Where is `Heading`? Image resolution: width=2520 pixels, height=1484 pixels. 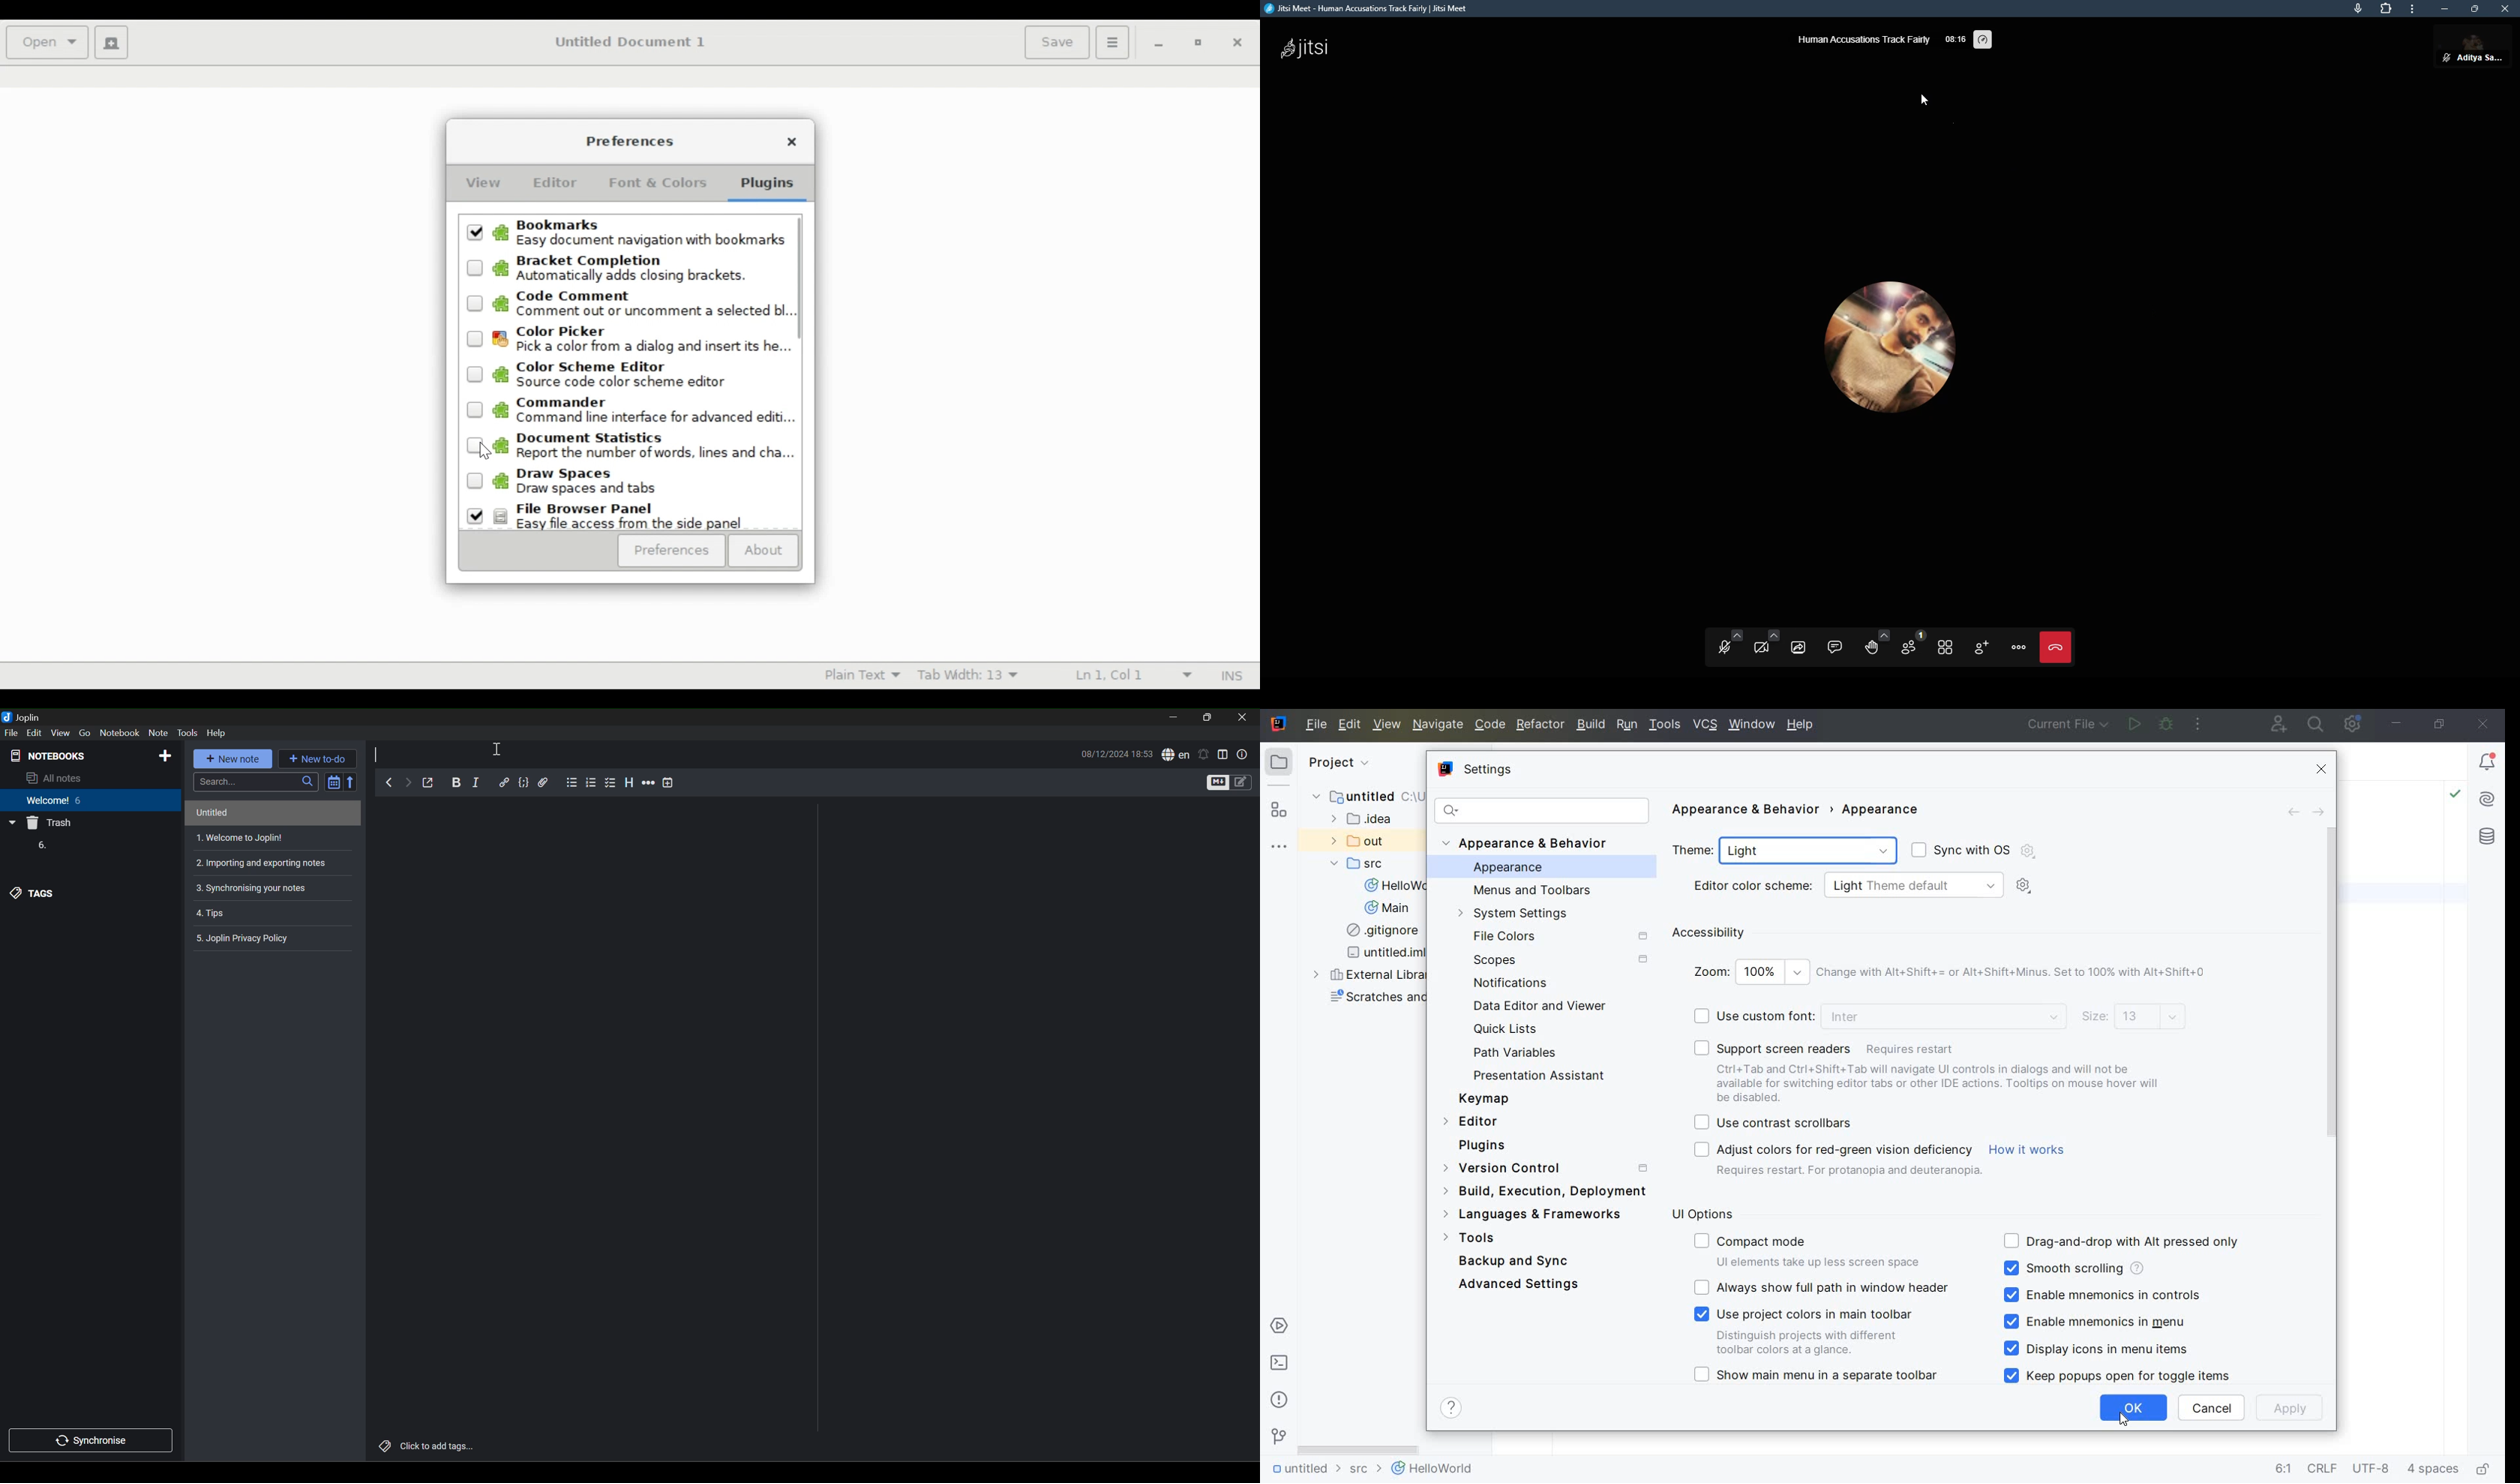 Heading is located at coordinates (630, 783).